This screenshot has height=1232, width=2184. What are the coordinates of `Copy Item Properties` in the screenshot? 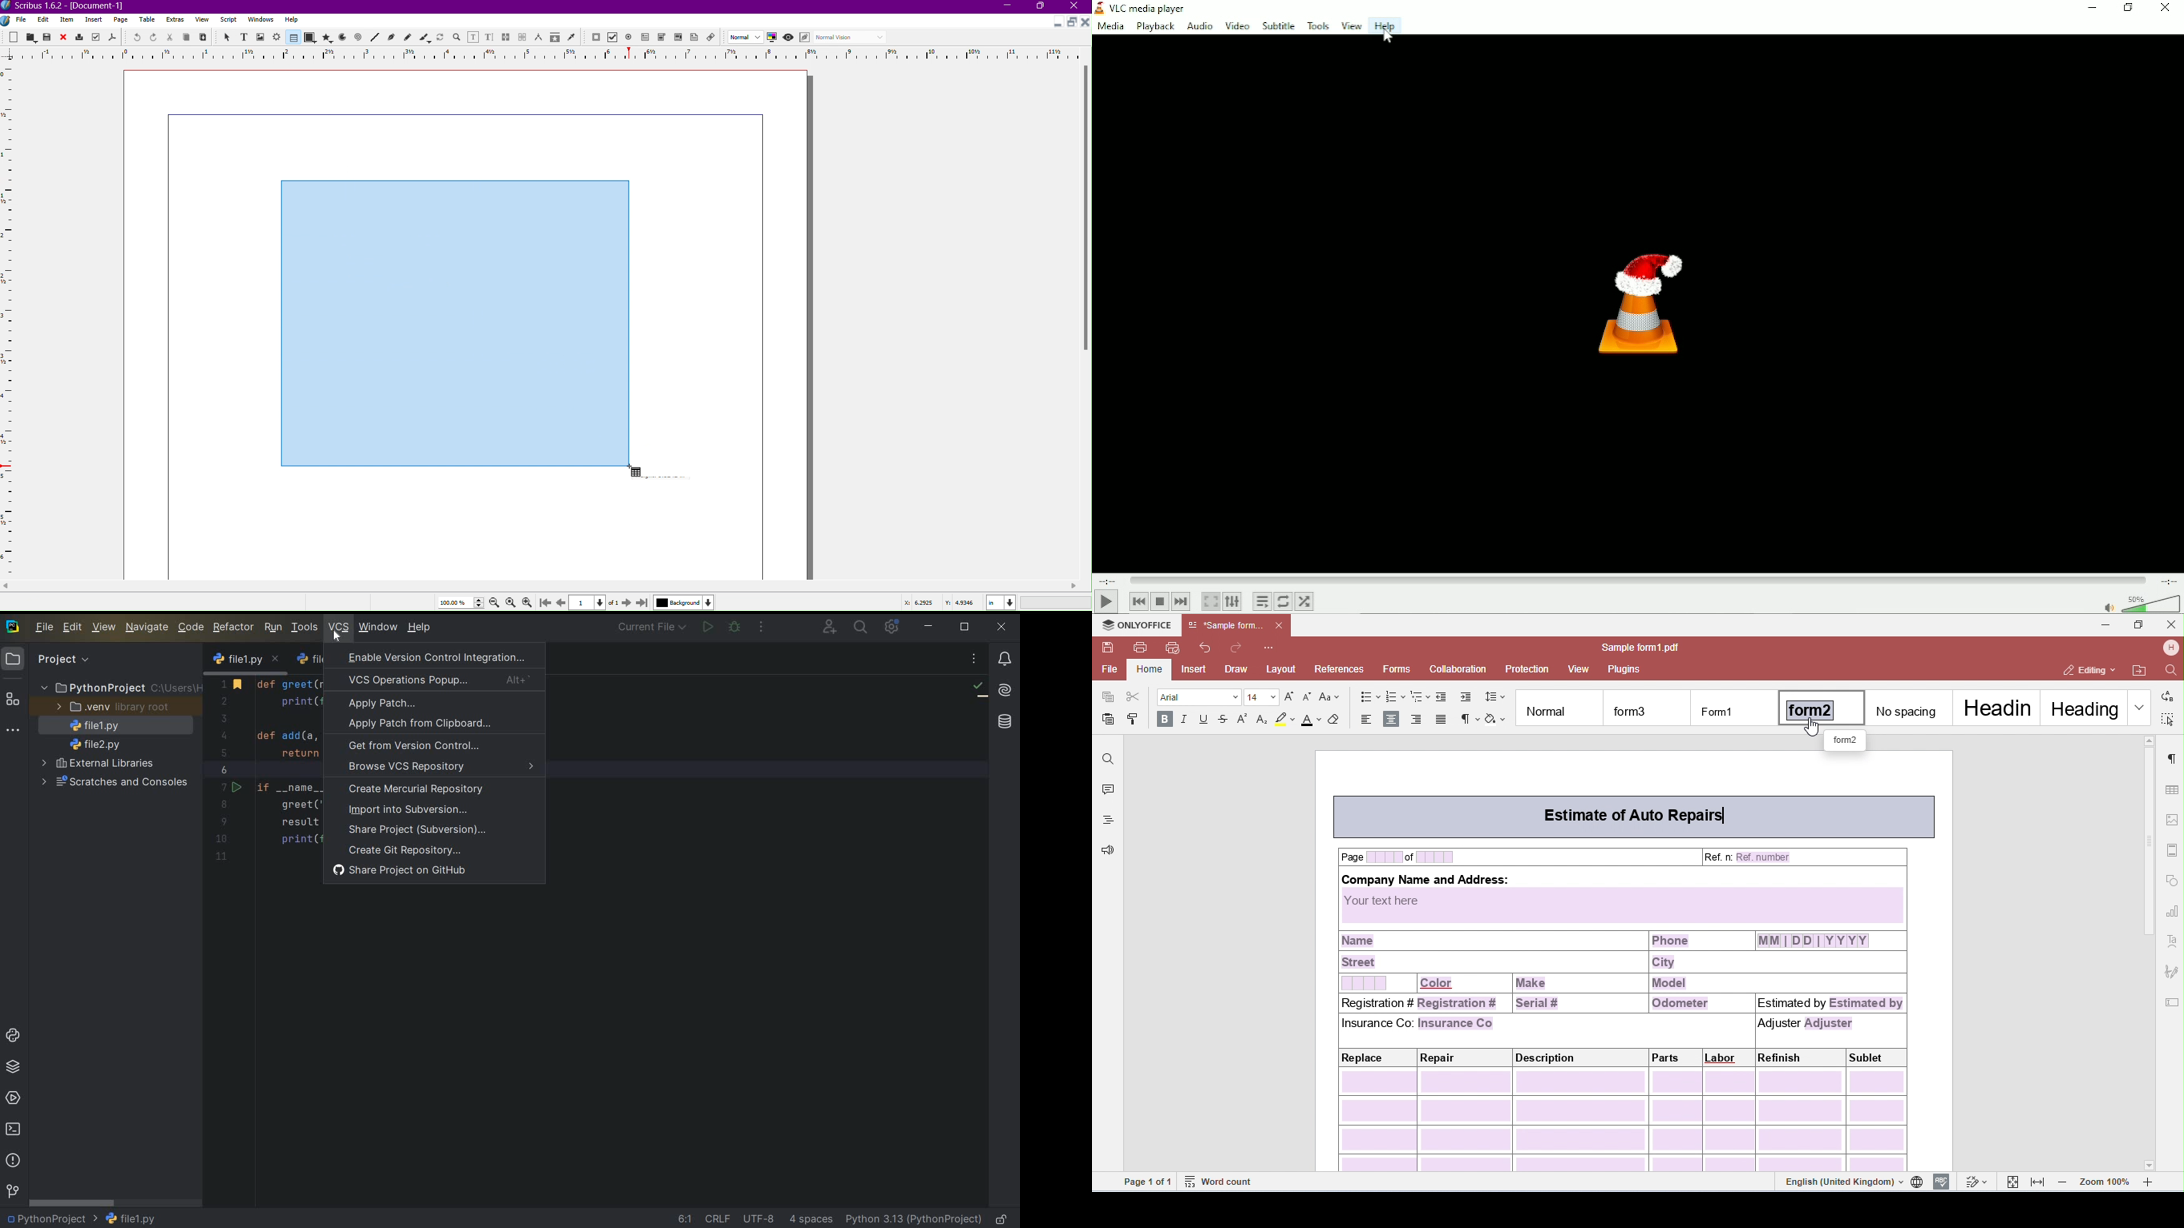 It's located at (554, 38).